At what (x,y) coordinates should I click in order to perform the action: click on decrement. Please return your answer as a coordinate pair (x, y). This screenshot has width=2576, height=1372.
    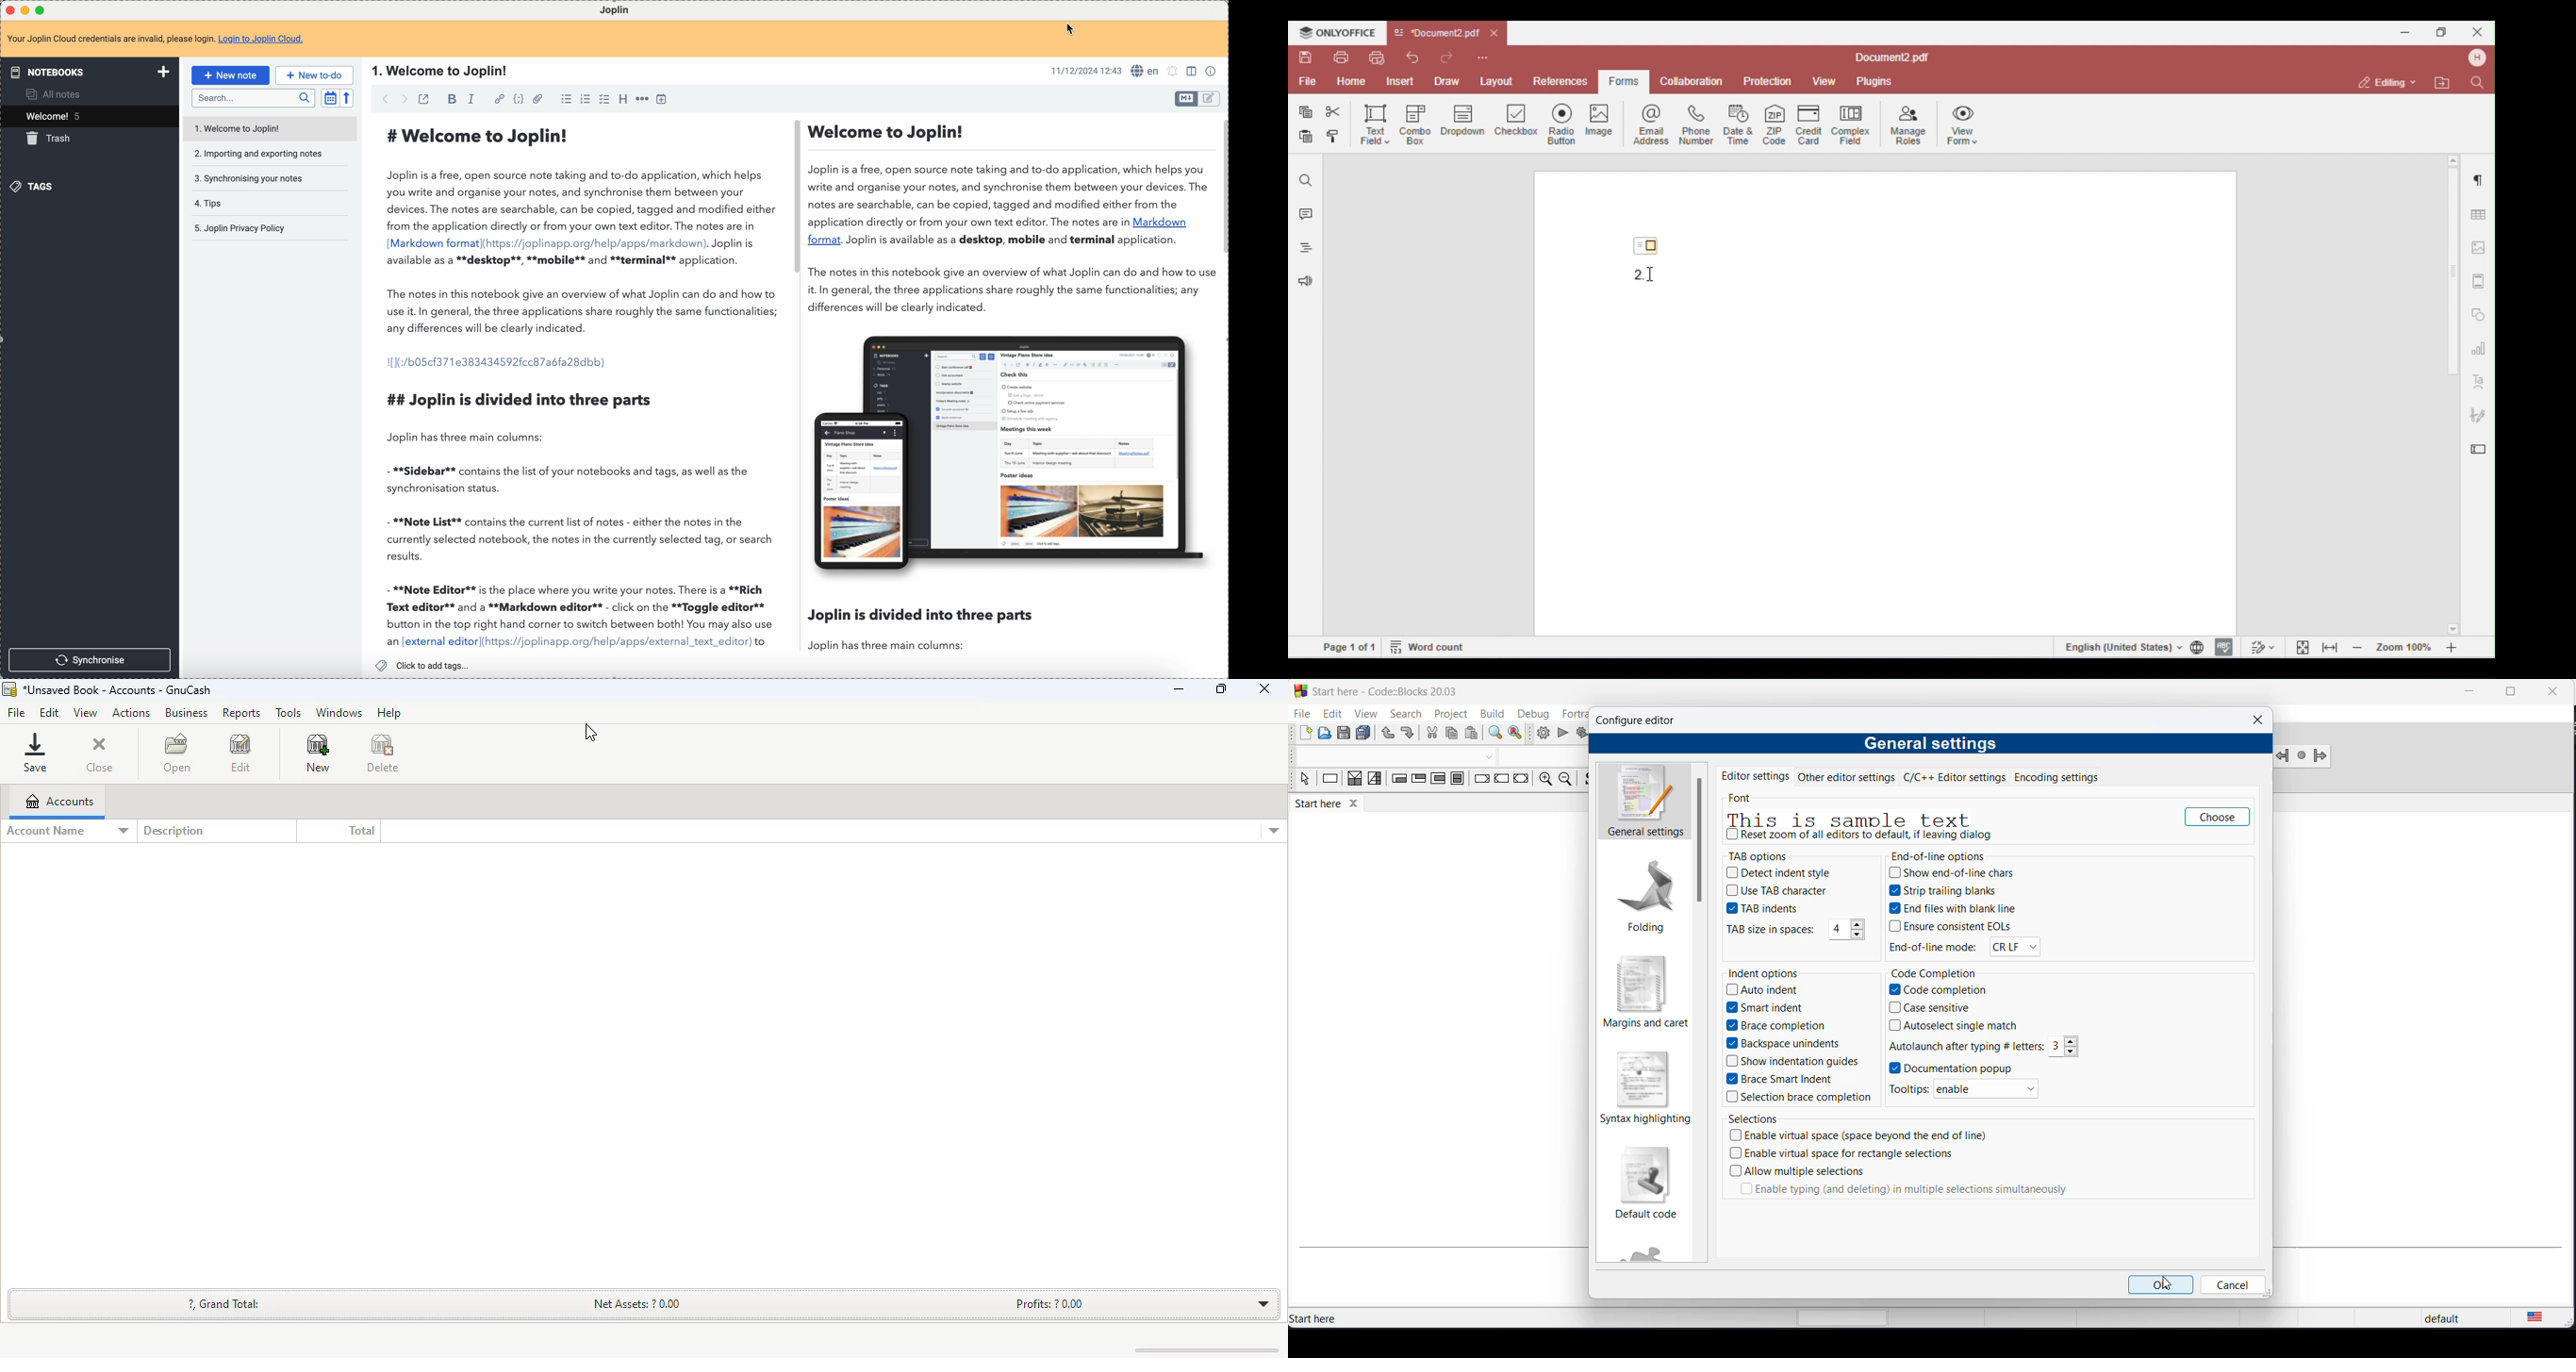
    Looking at the image, I should click on (1857, 937).